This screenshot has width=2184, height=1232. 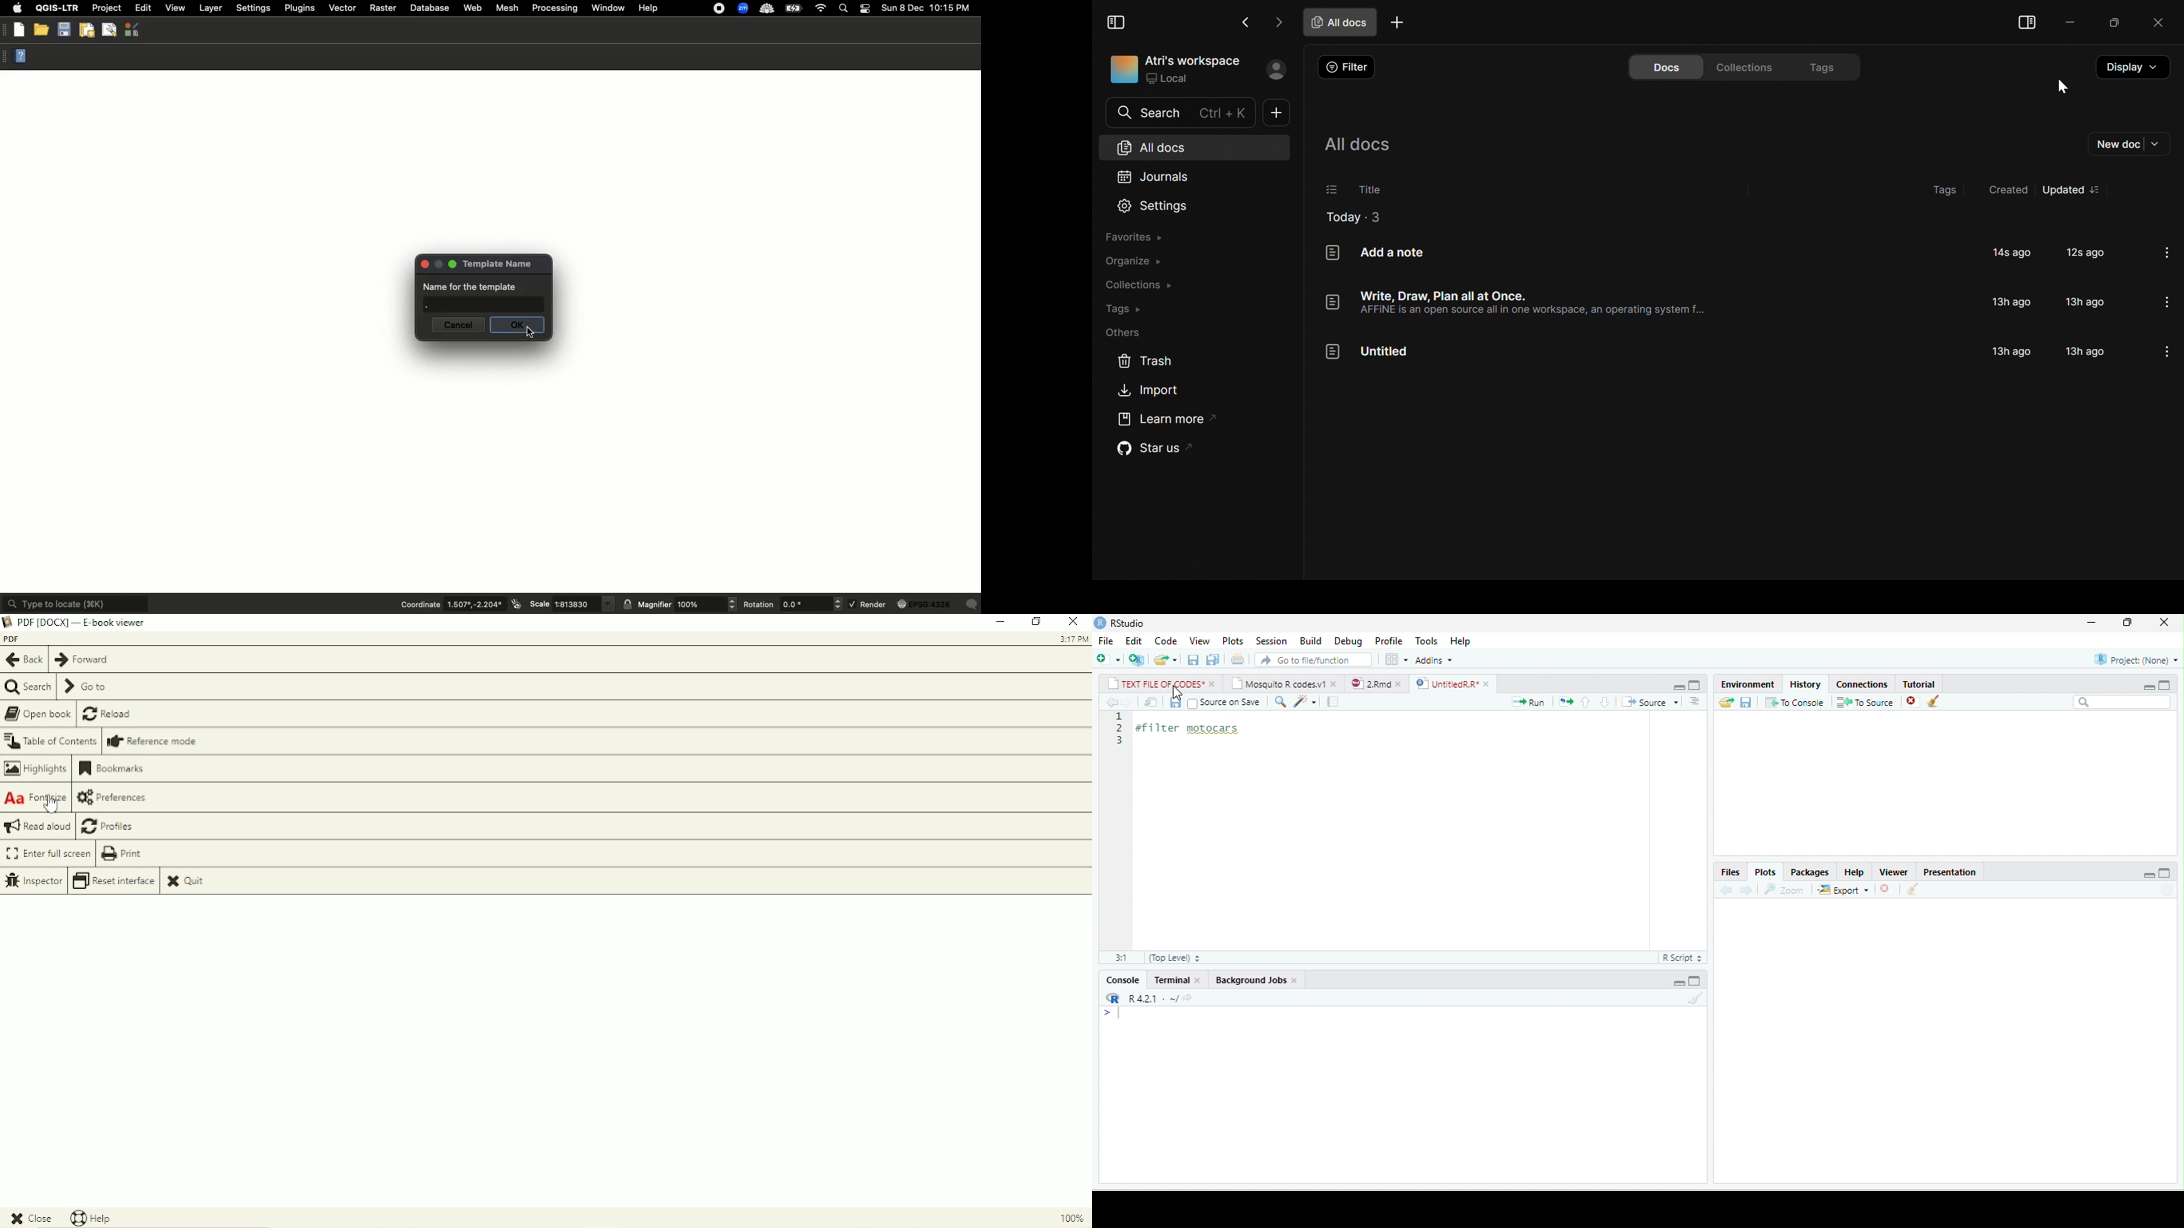 I want to click on File, so click(x=1106, y=640).